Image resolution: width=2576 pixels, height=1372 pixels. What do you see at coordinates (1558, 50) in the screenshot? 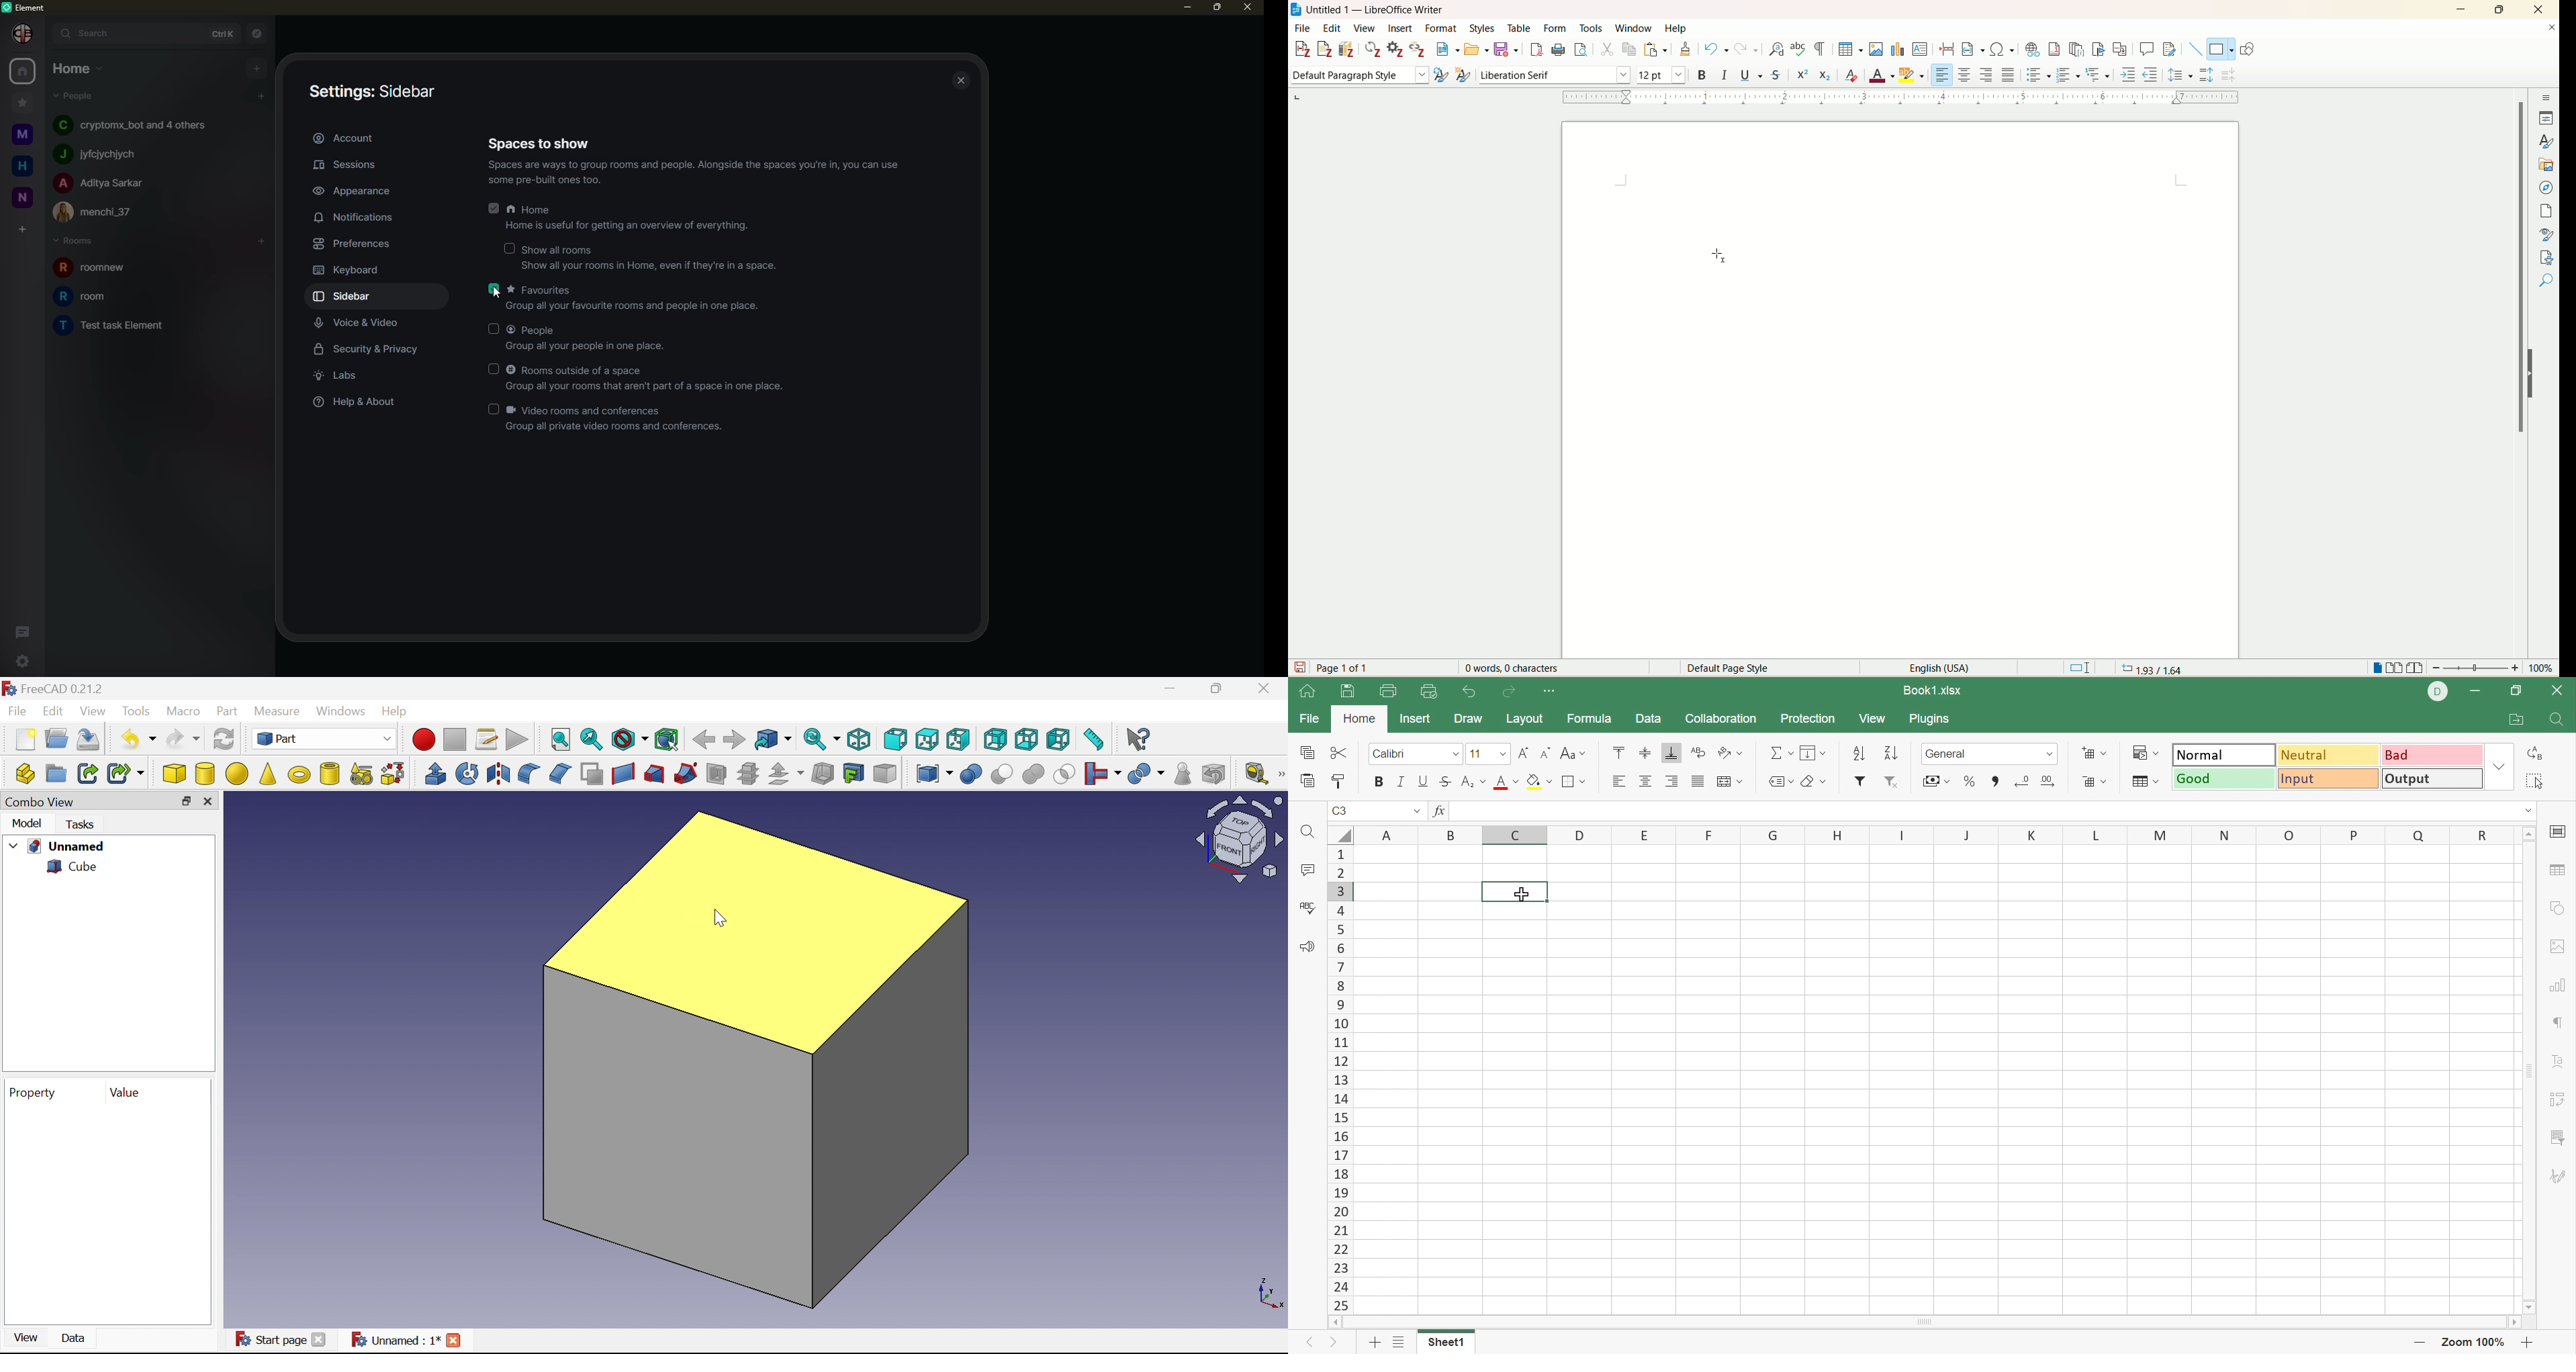
I see `print` at bounding box center [1558, 50].